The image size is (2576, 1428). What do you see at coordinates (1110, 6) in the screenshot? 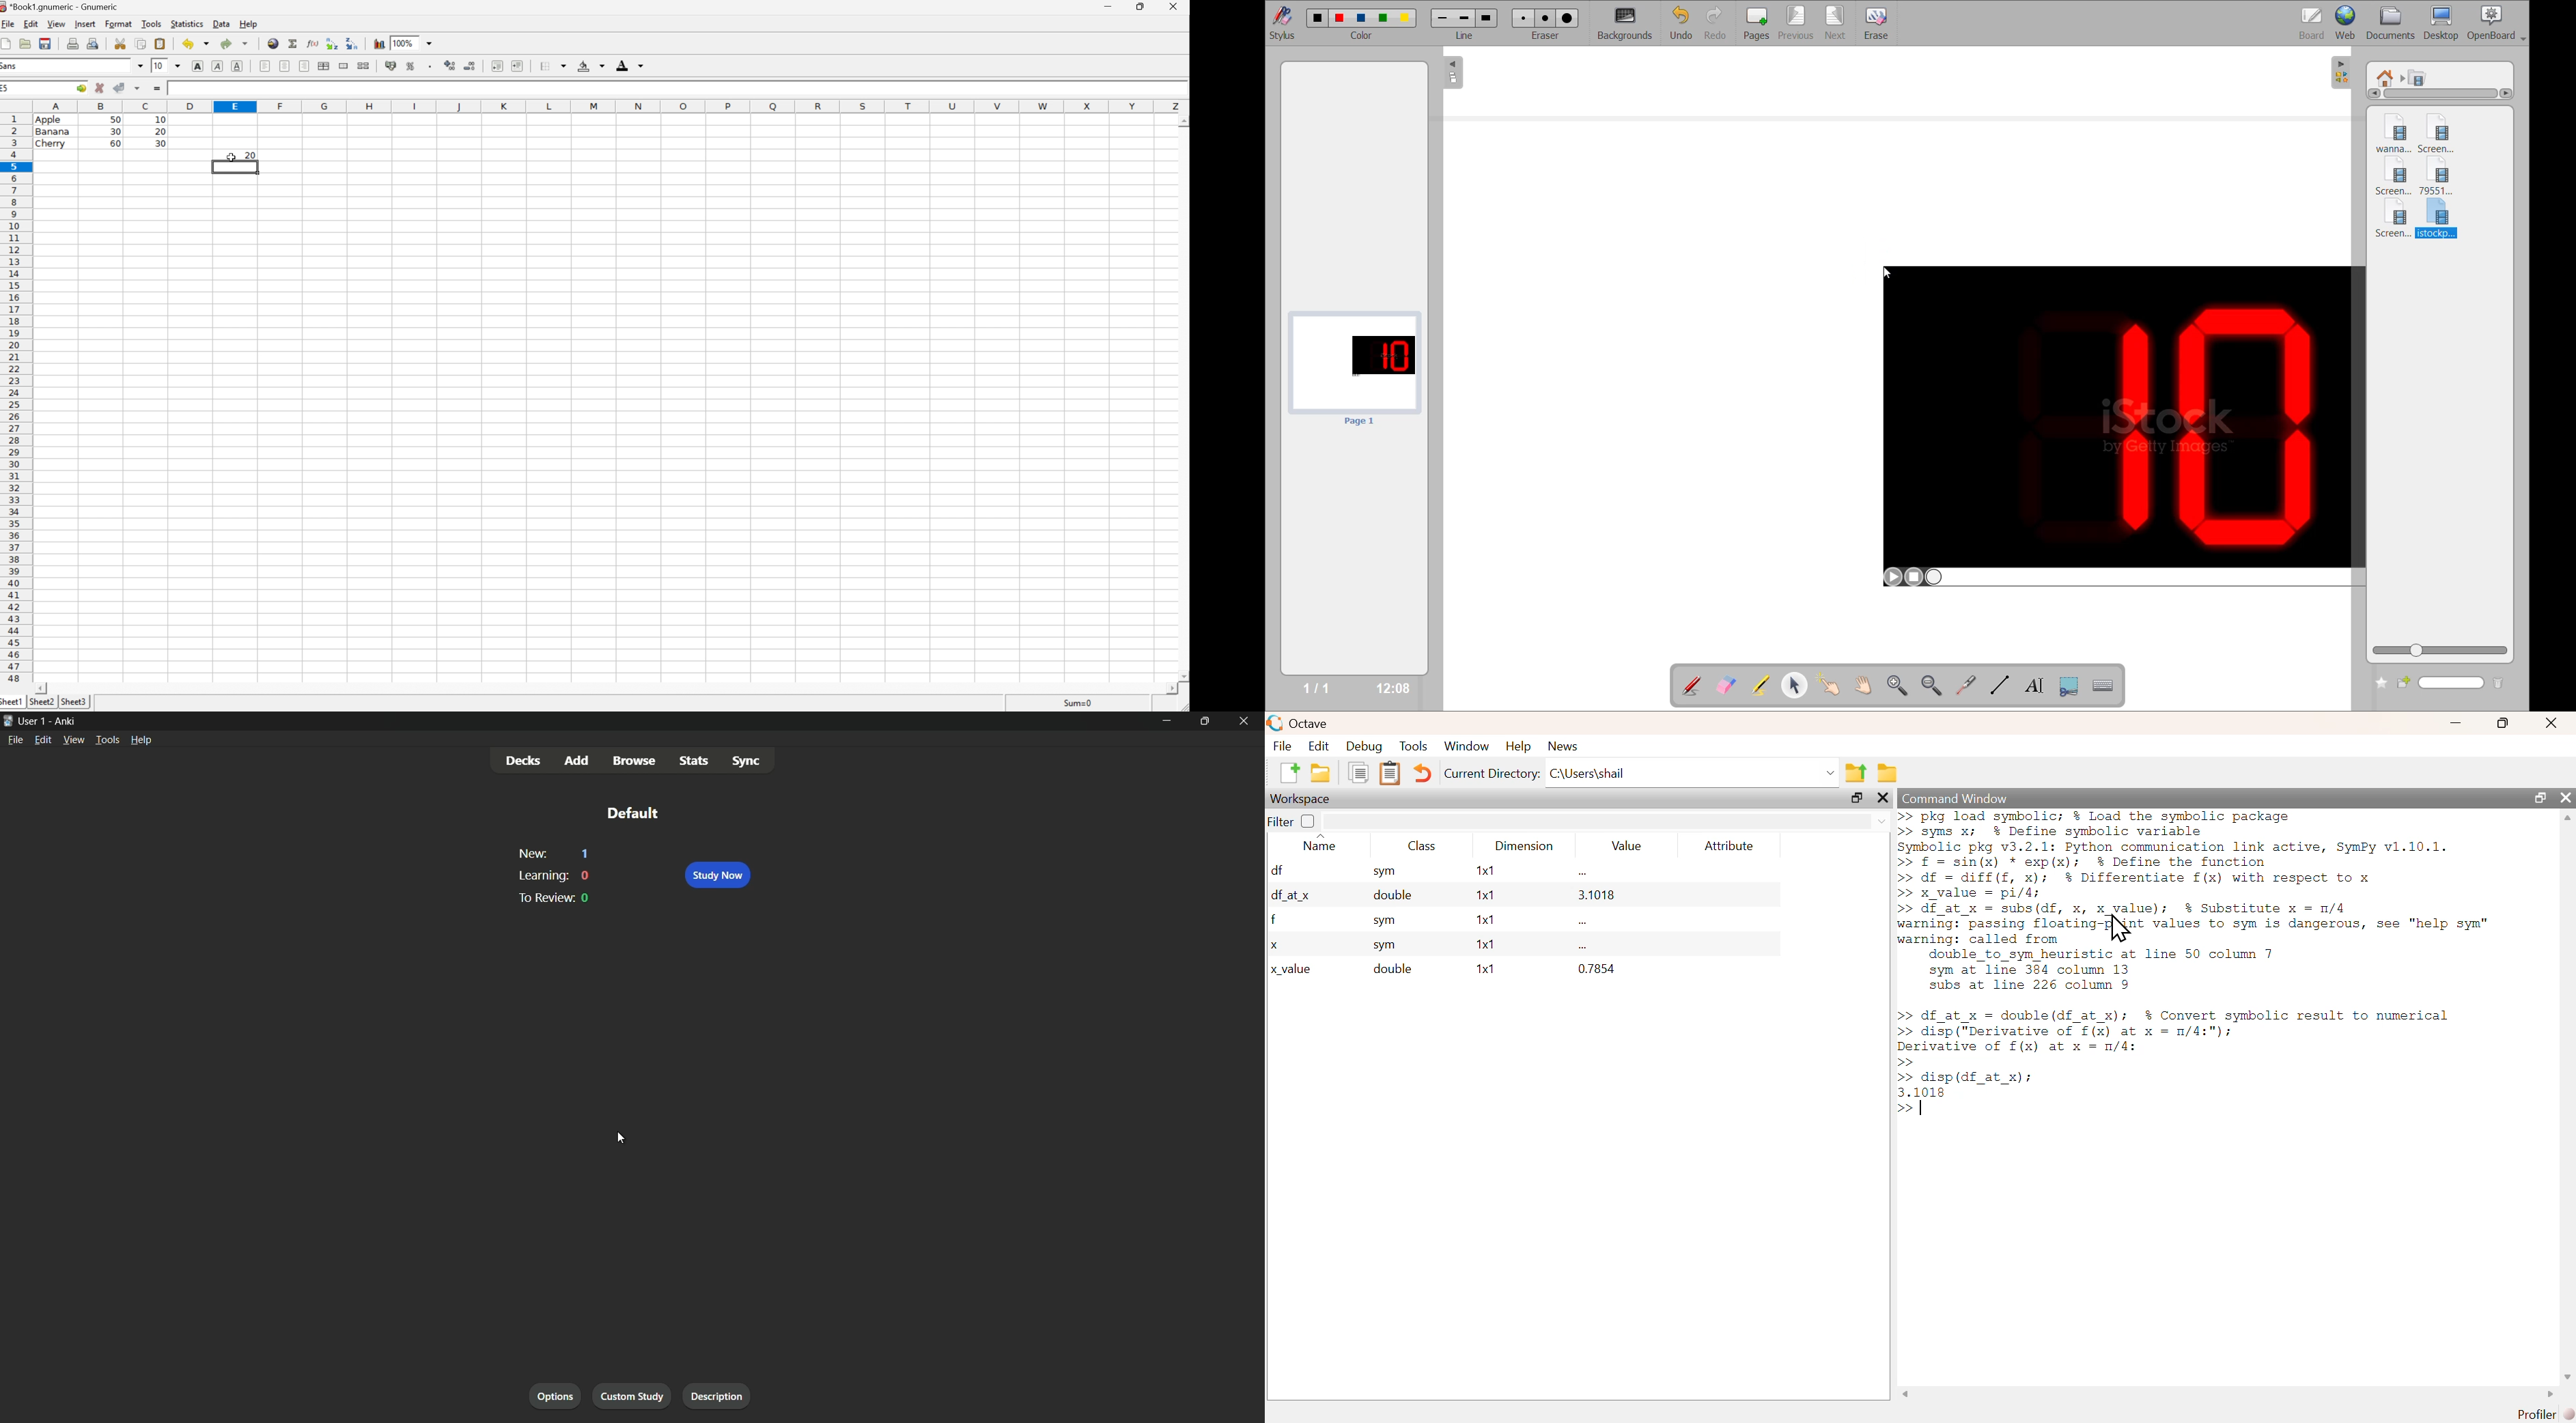
I see `minimize` at bounding box center [1110, 6].